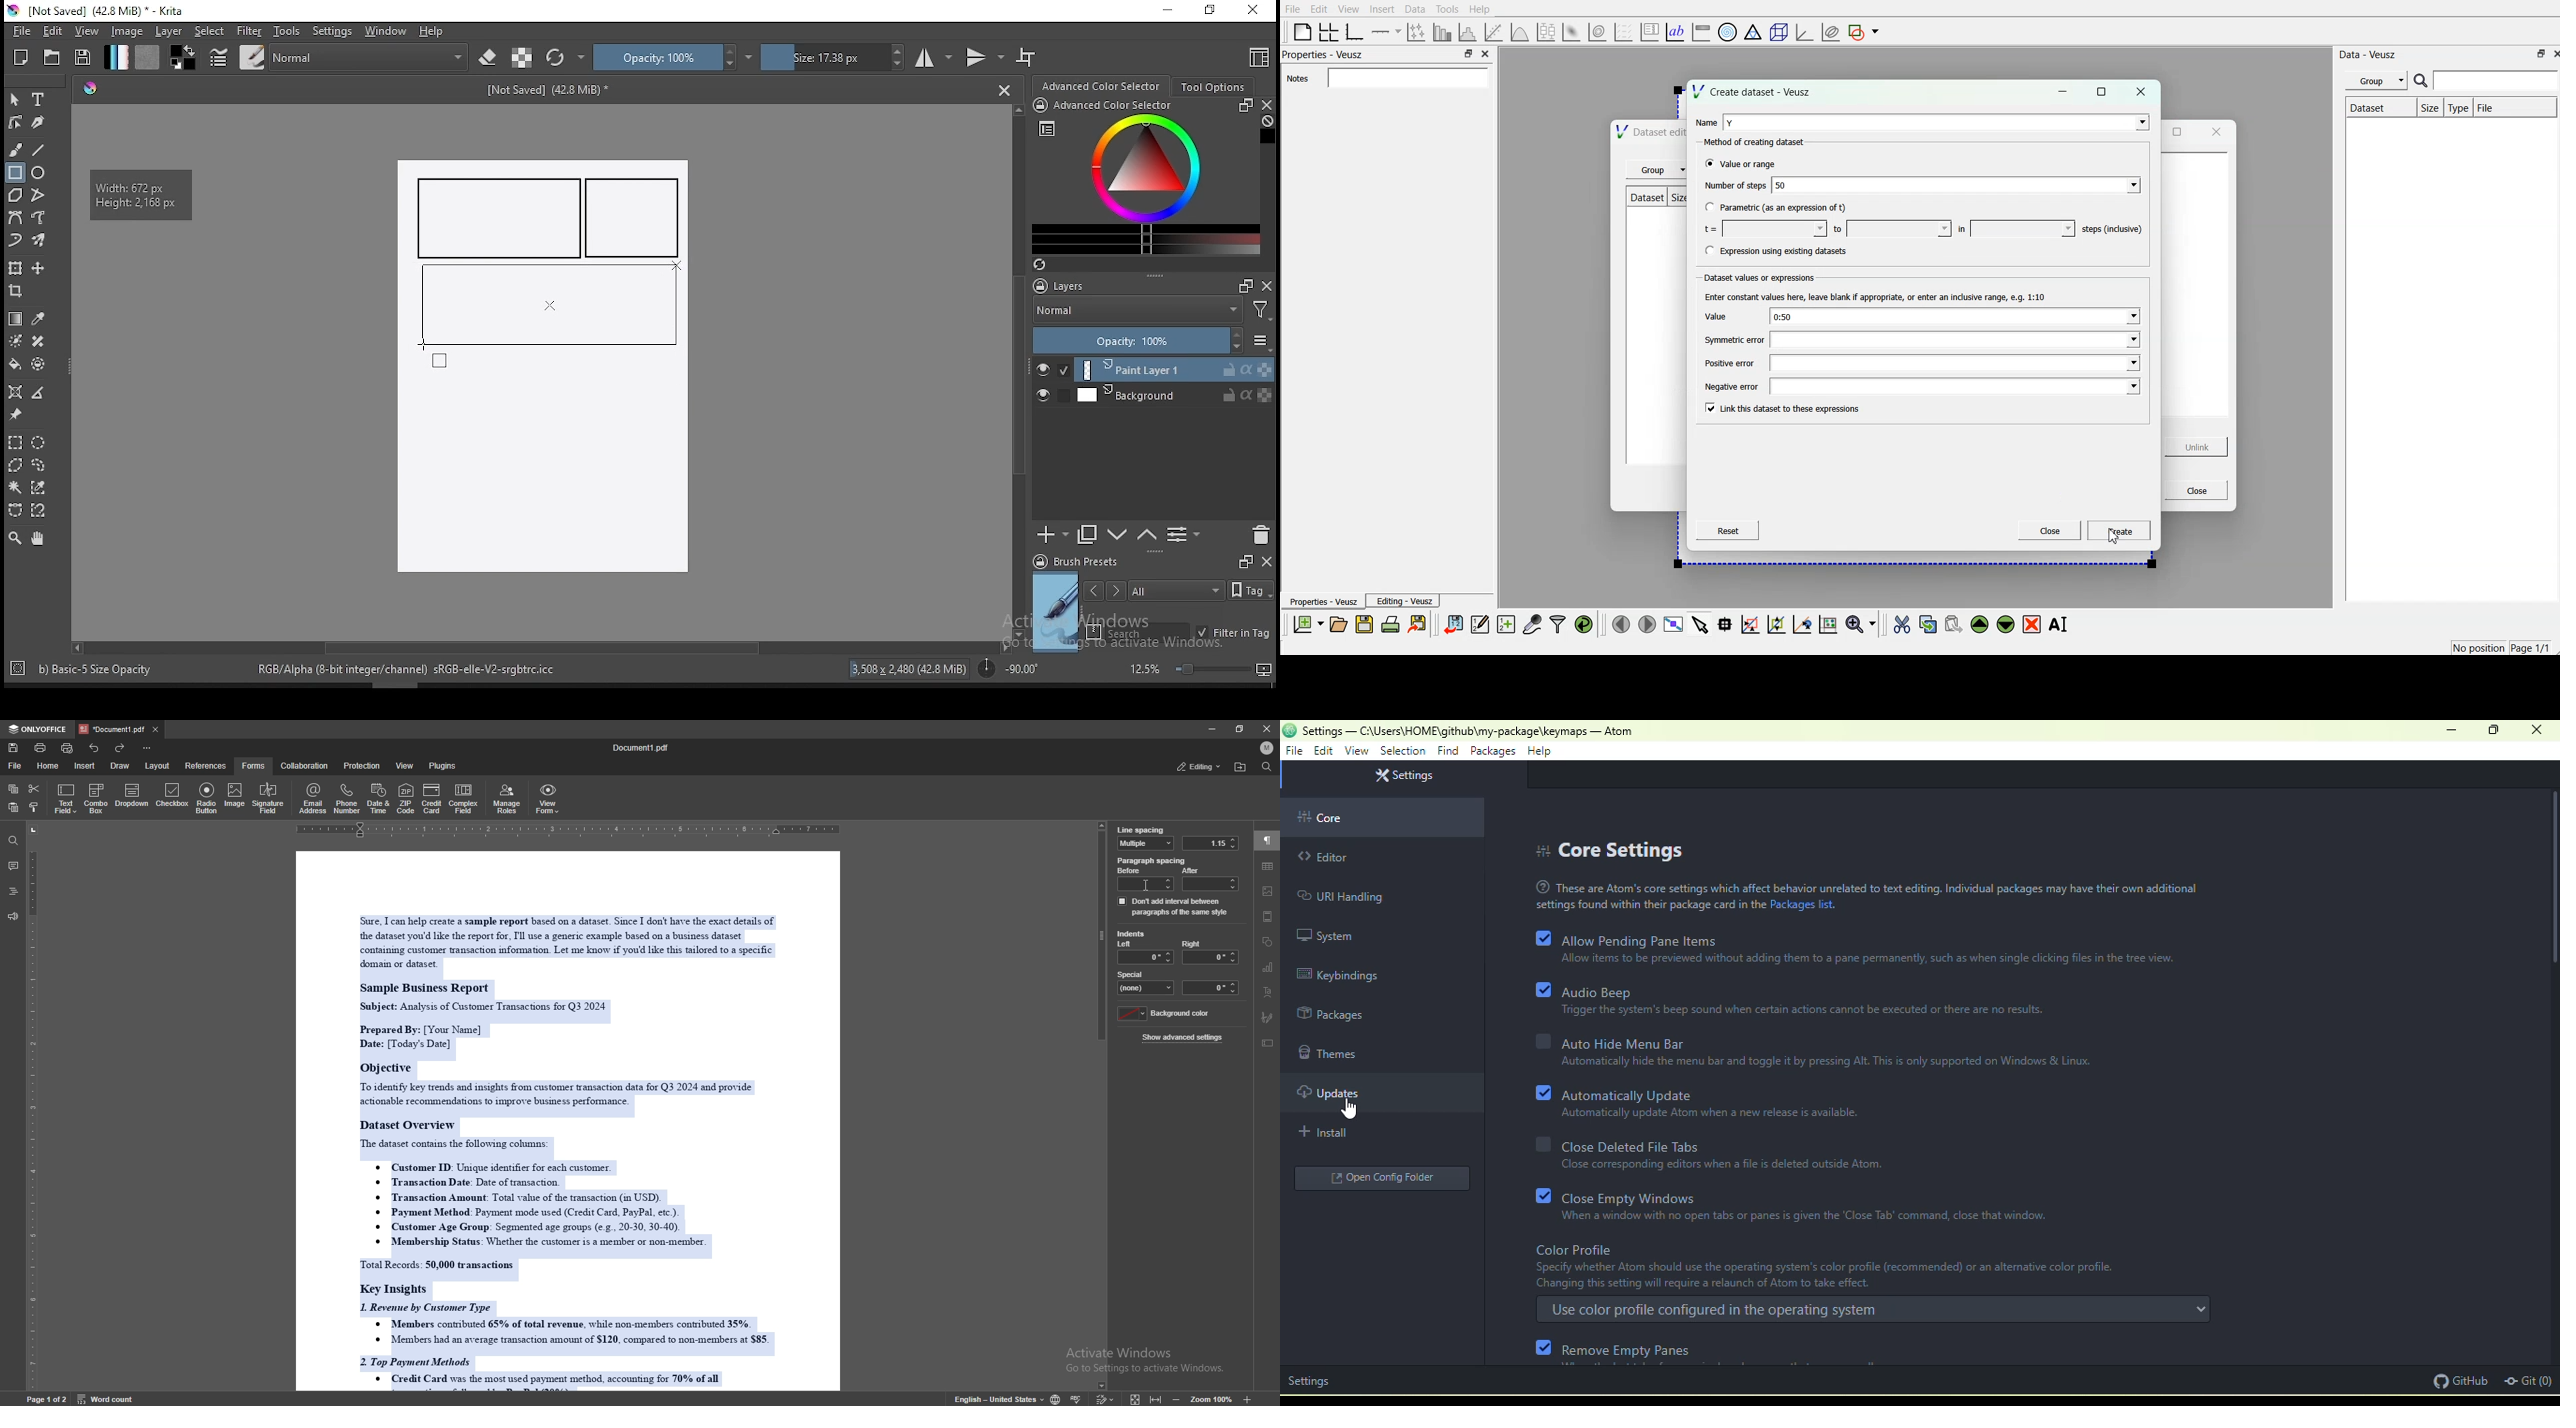  I want to click on Group , so click(2377, 80).